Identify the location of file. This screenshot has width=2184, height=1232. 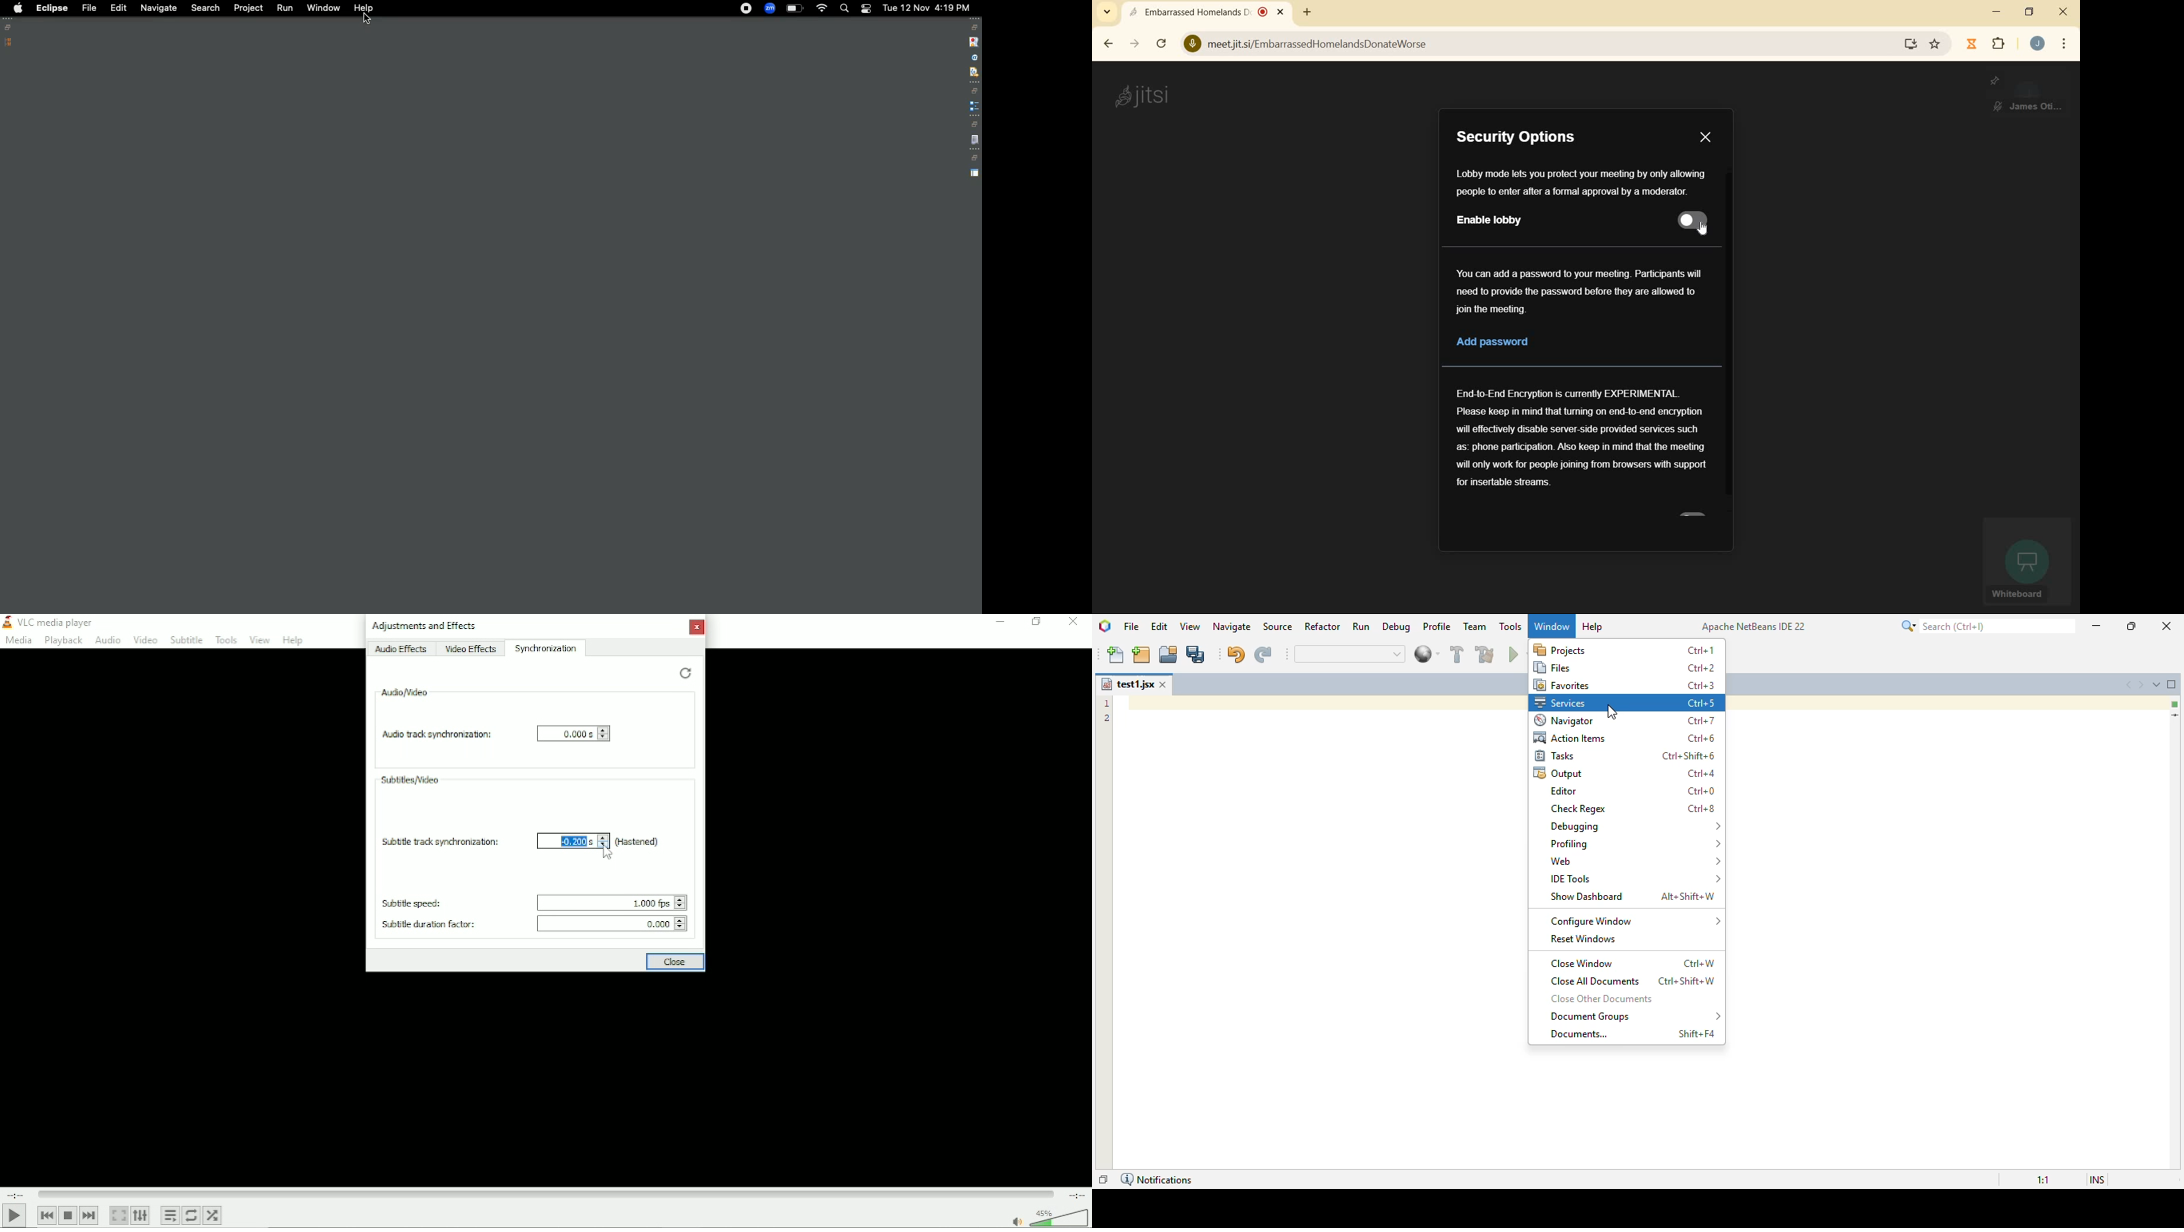
(1132, 626).